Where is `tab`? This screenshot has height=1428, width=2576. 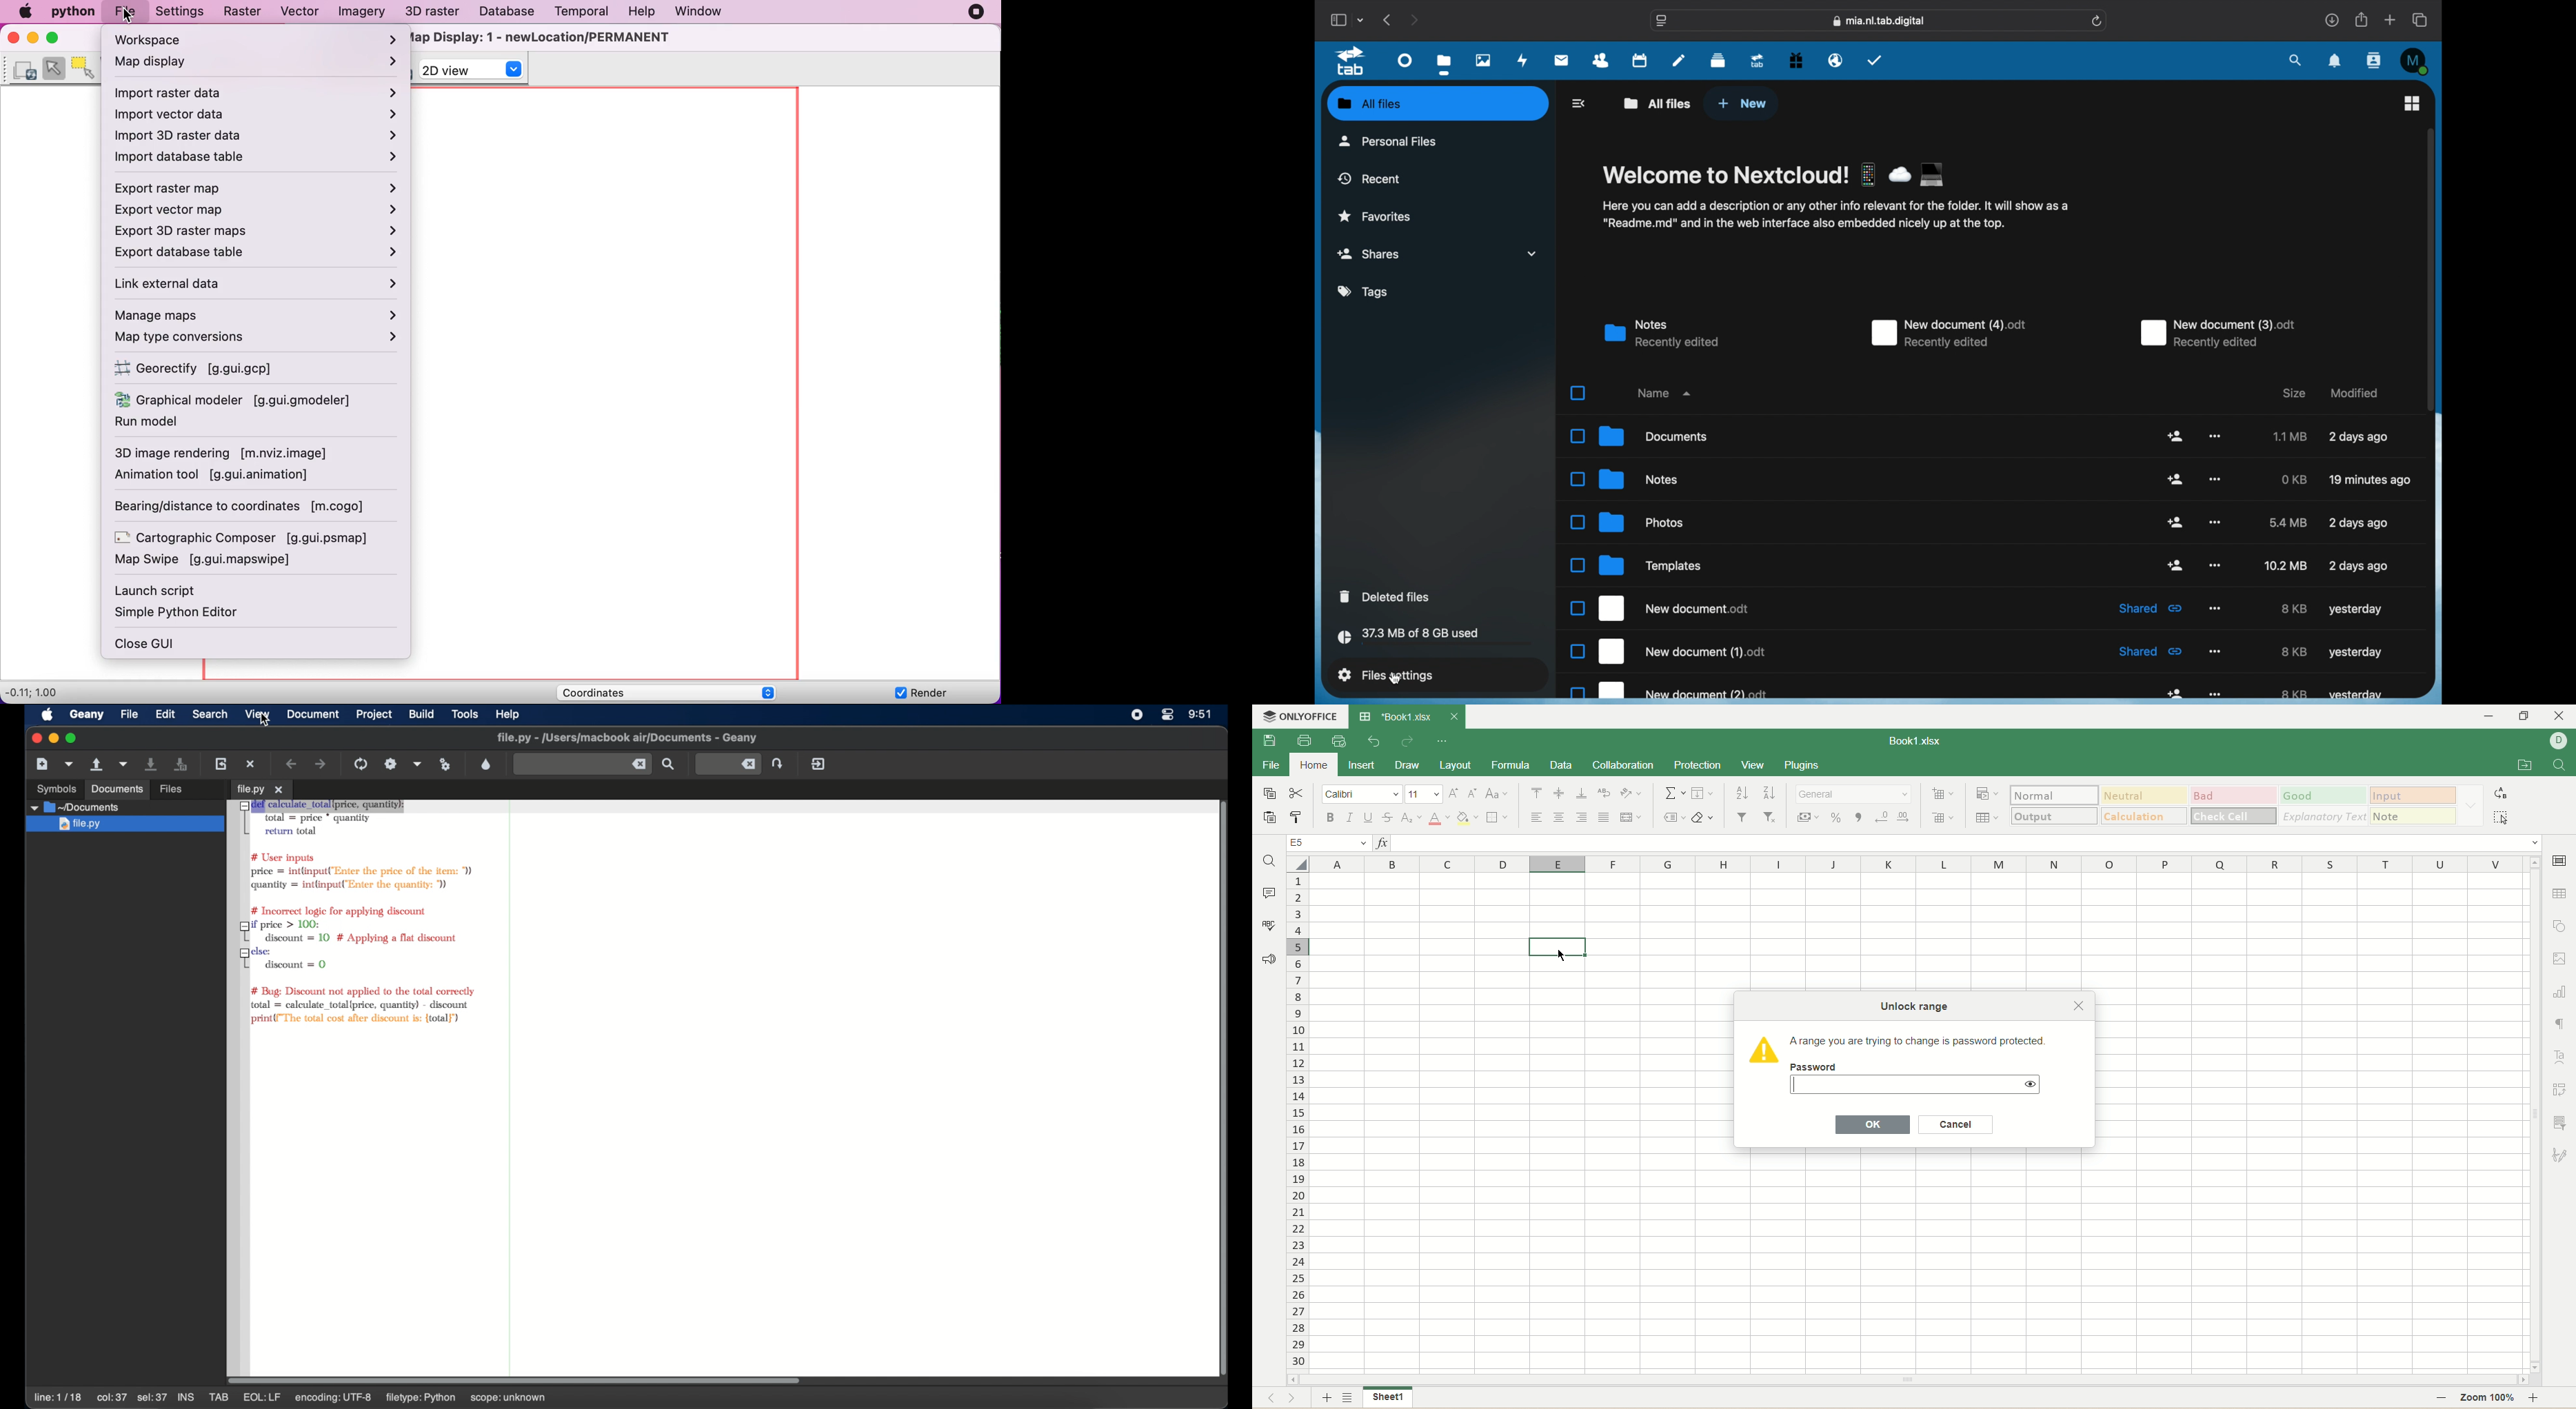
tab is located at coordinates (219, 1397).